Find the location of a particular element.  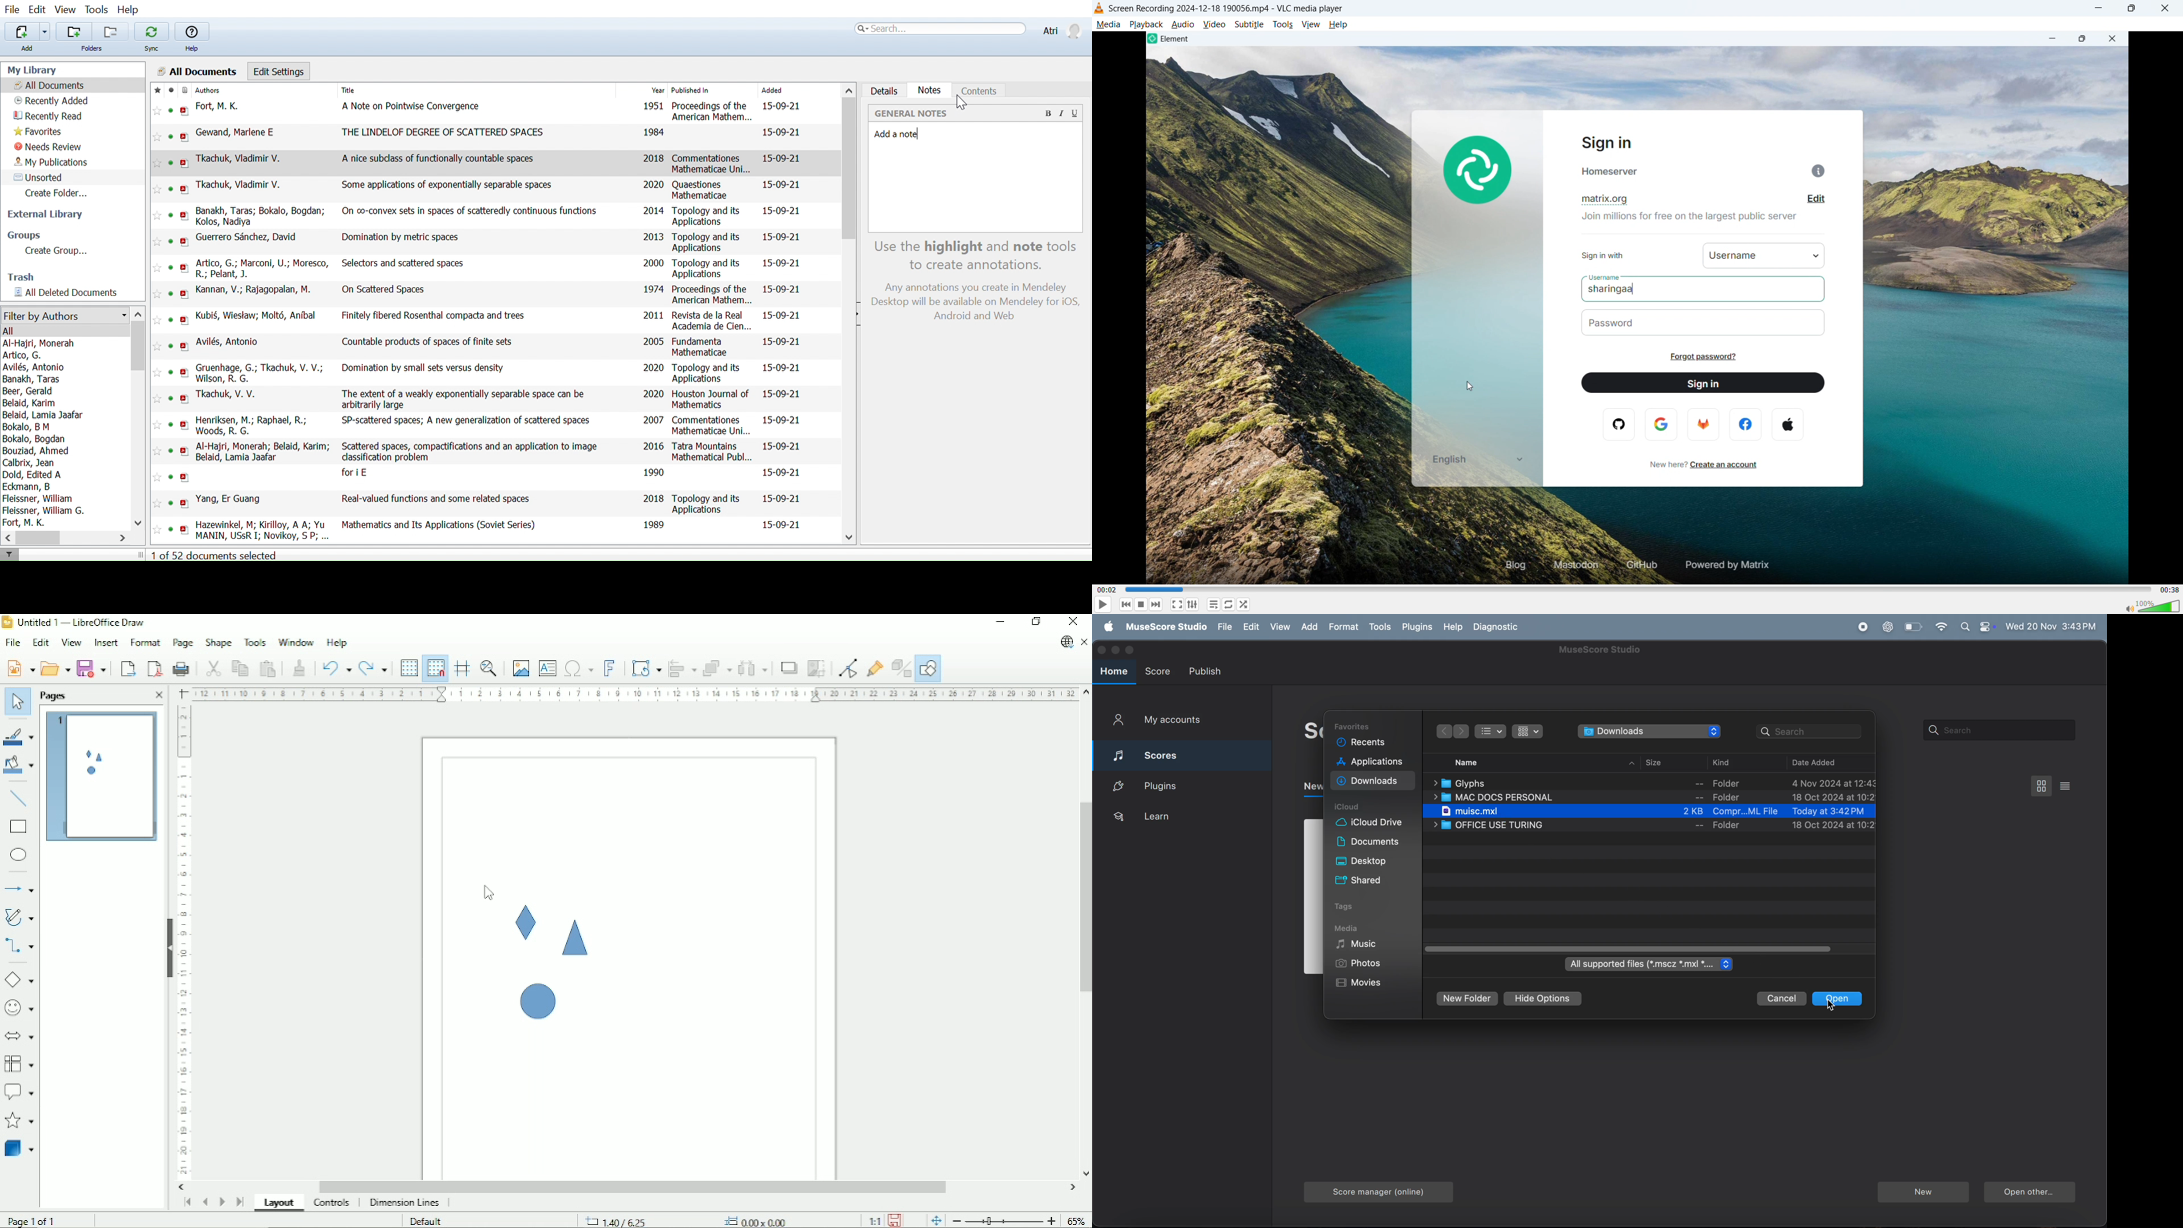

Show gluepoint functions is located at coordinates (876, 668).